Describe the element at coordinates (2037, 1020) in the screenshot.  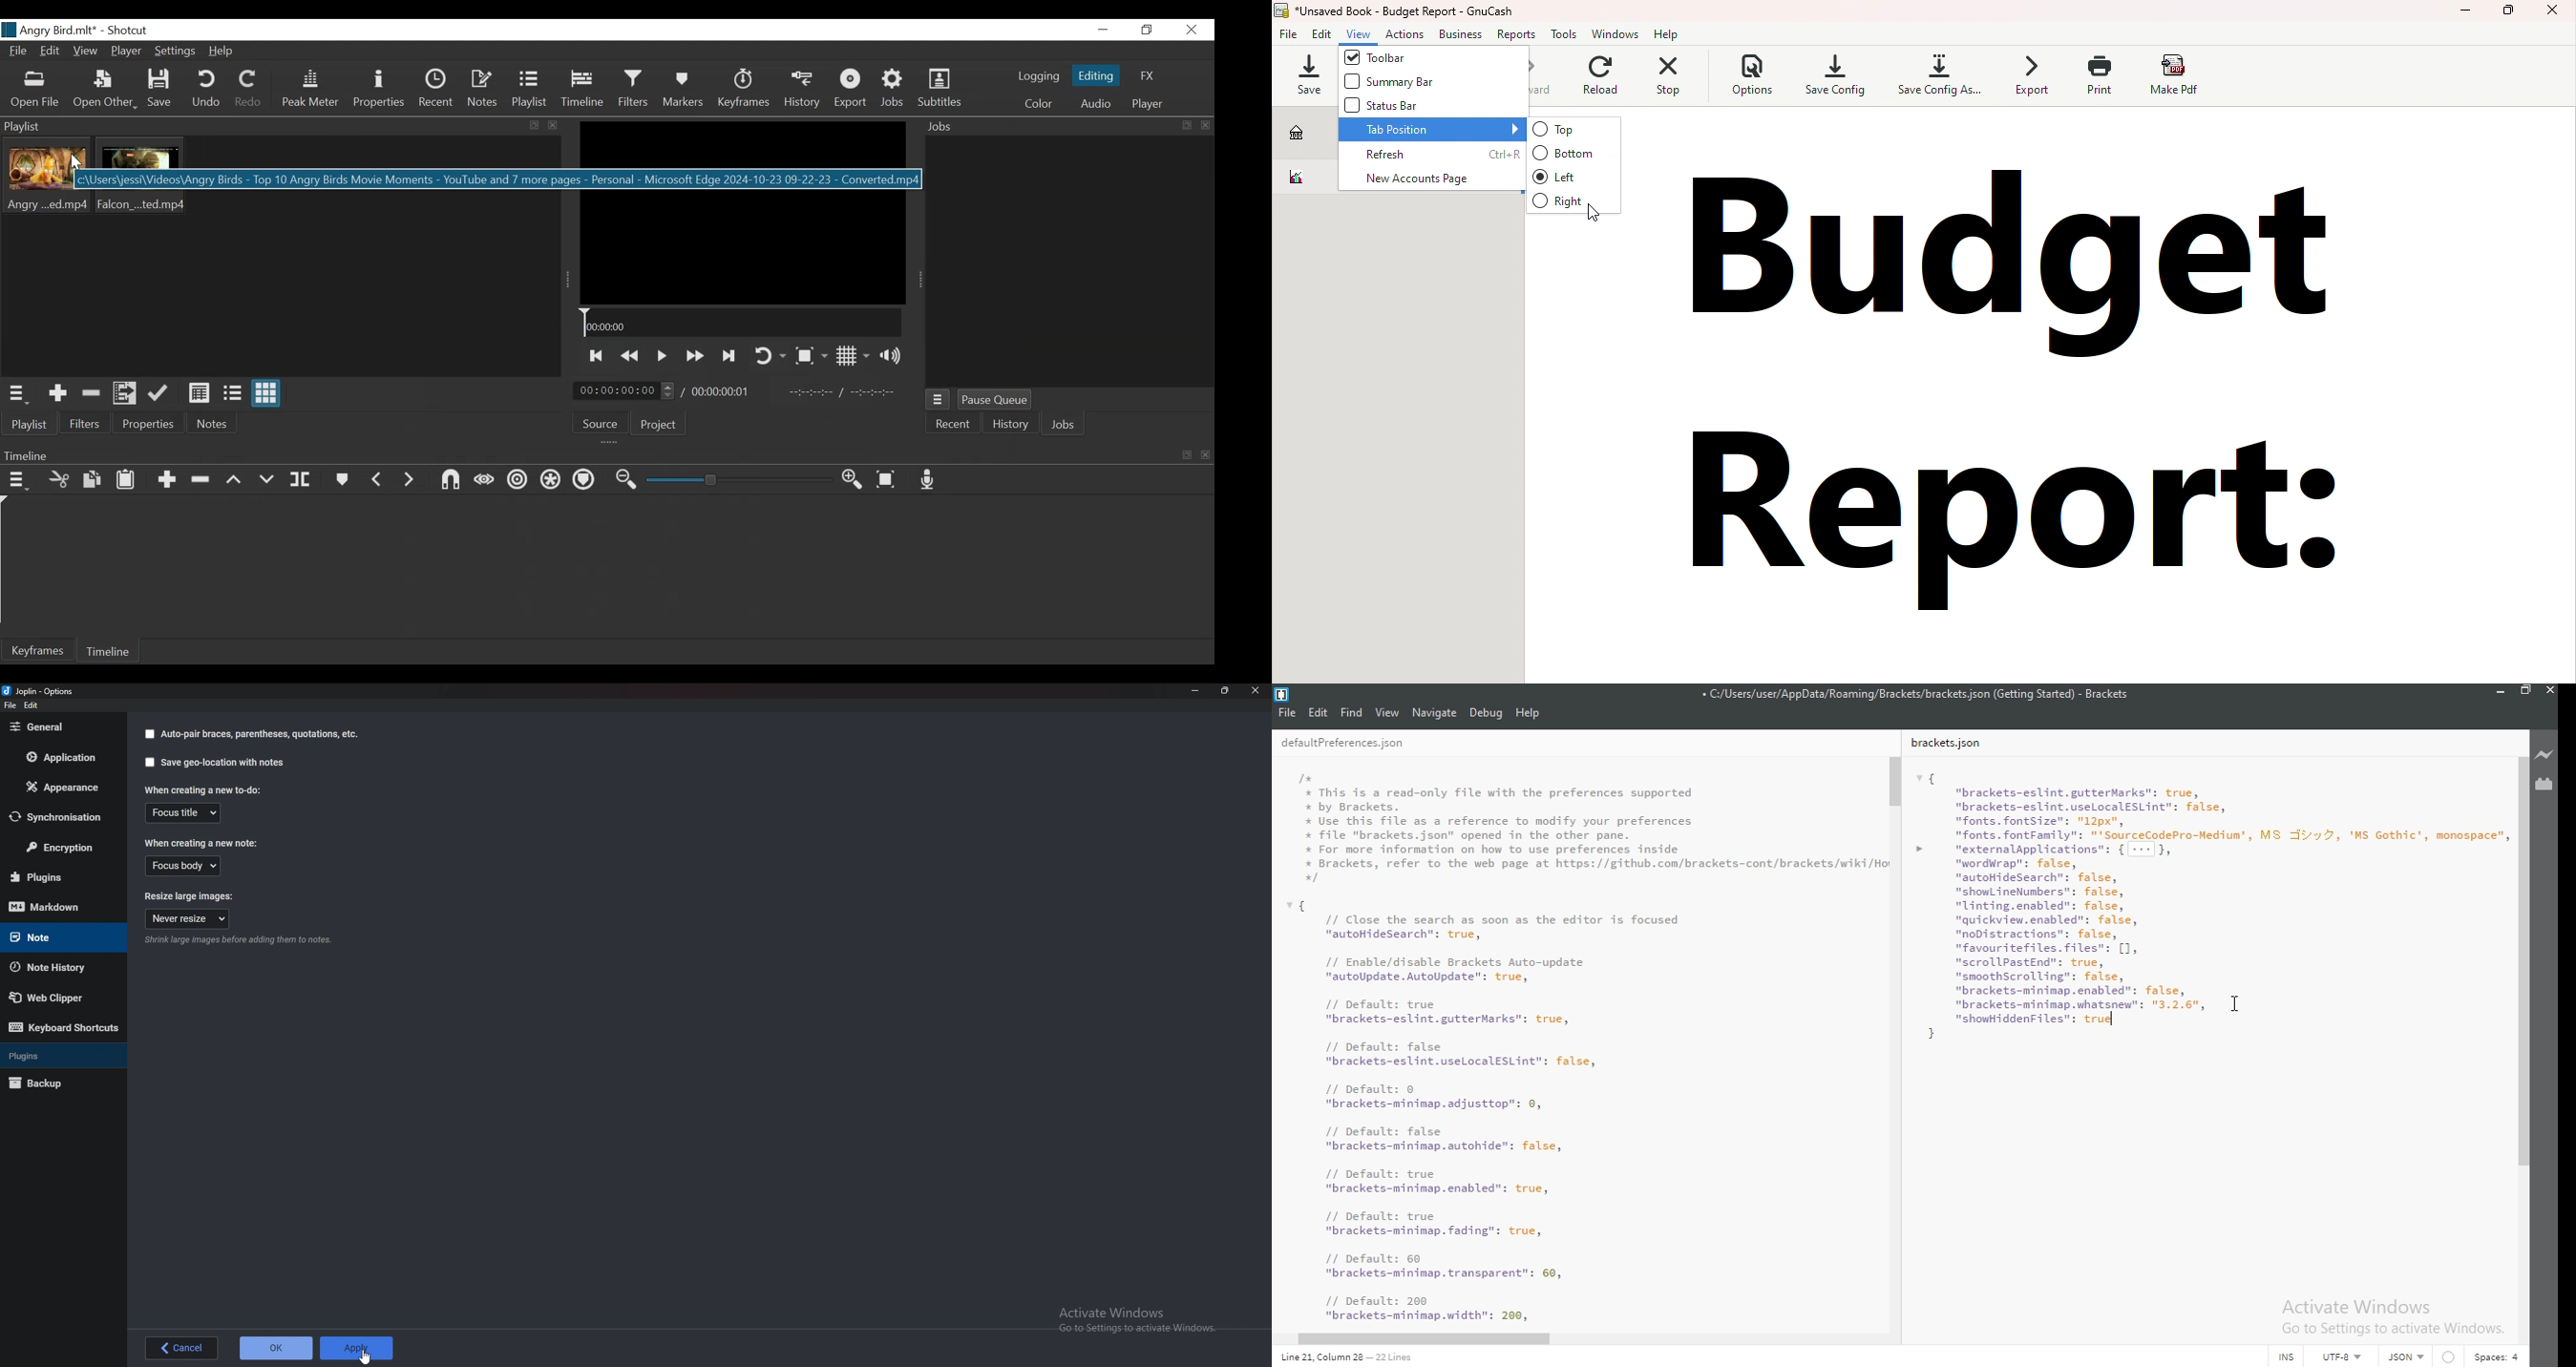
I see `"showHiddenFiles": true` at that location.